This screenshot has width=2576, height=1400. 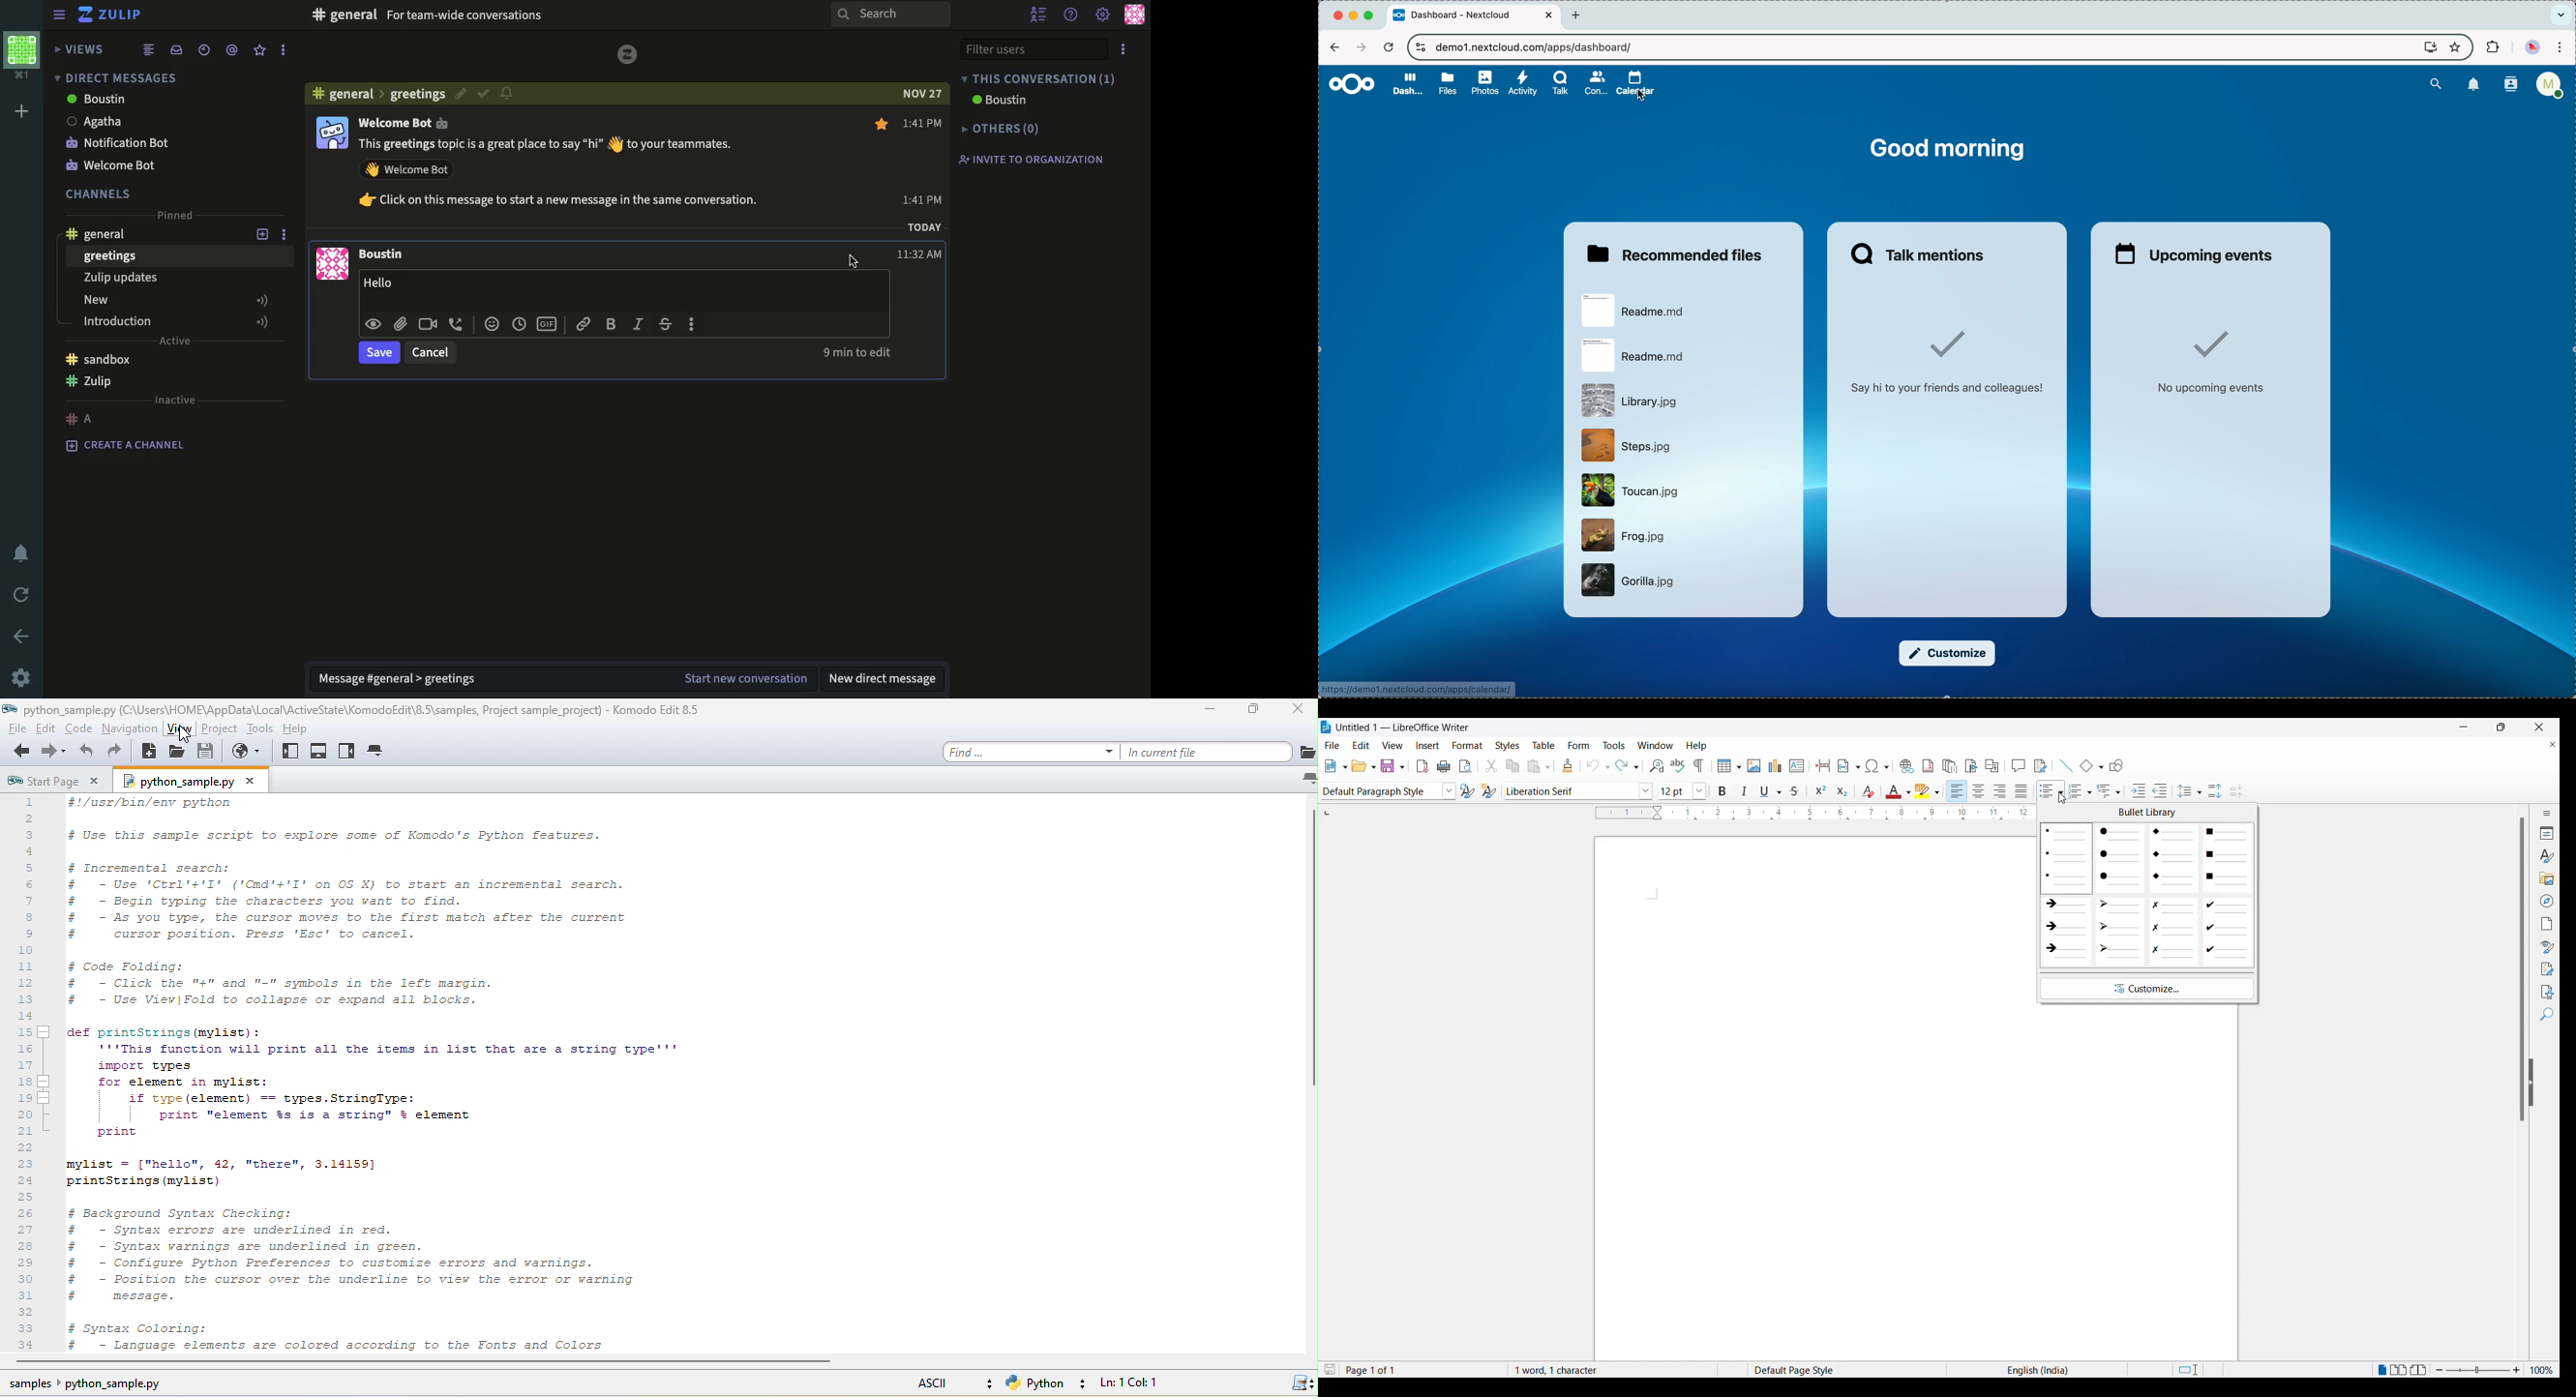 What do you see at coordinates (1929, 766) in the screenshot?
I see `insert footnote` at bounding box center [1929, 766].